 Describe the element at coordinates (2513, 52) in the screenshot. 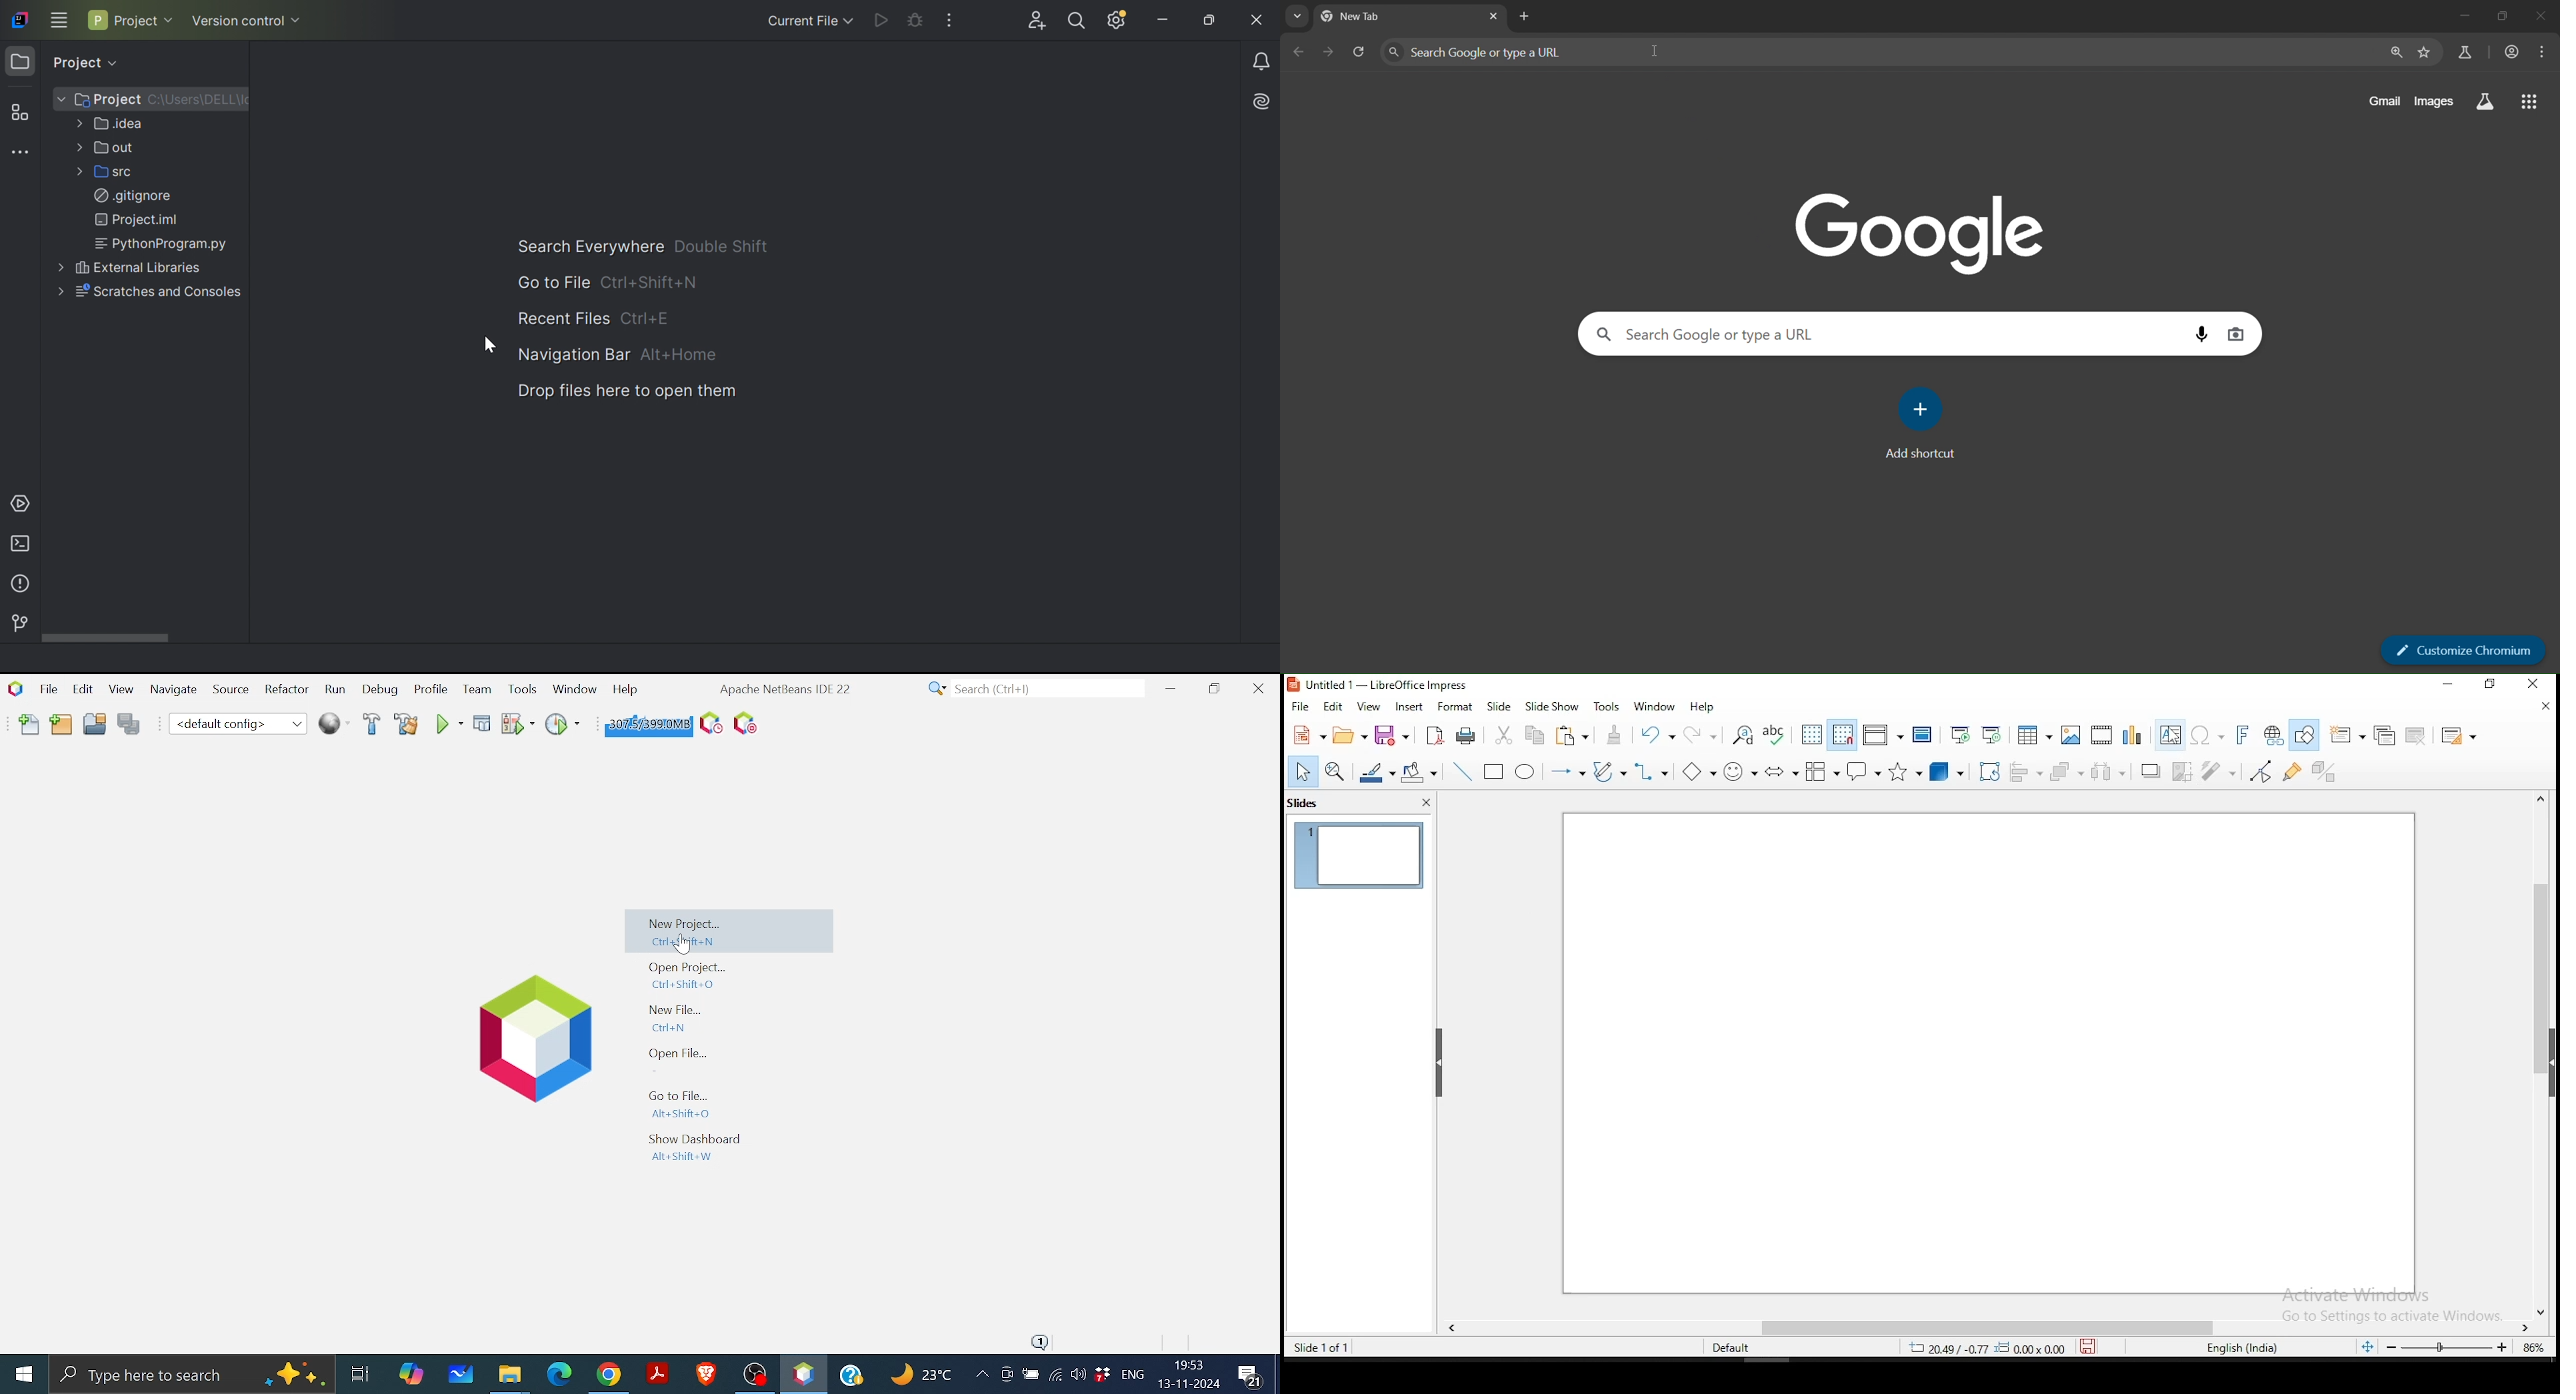

I see `accounts` at that location.